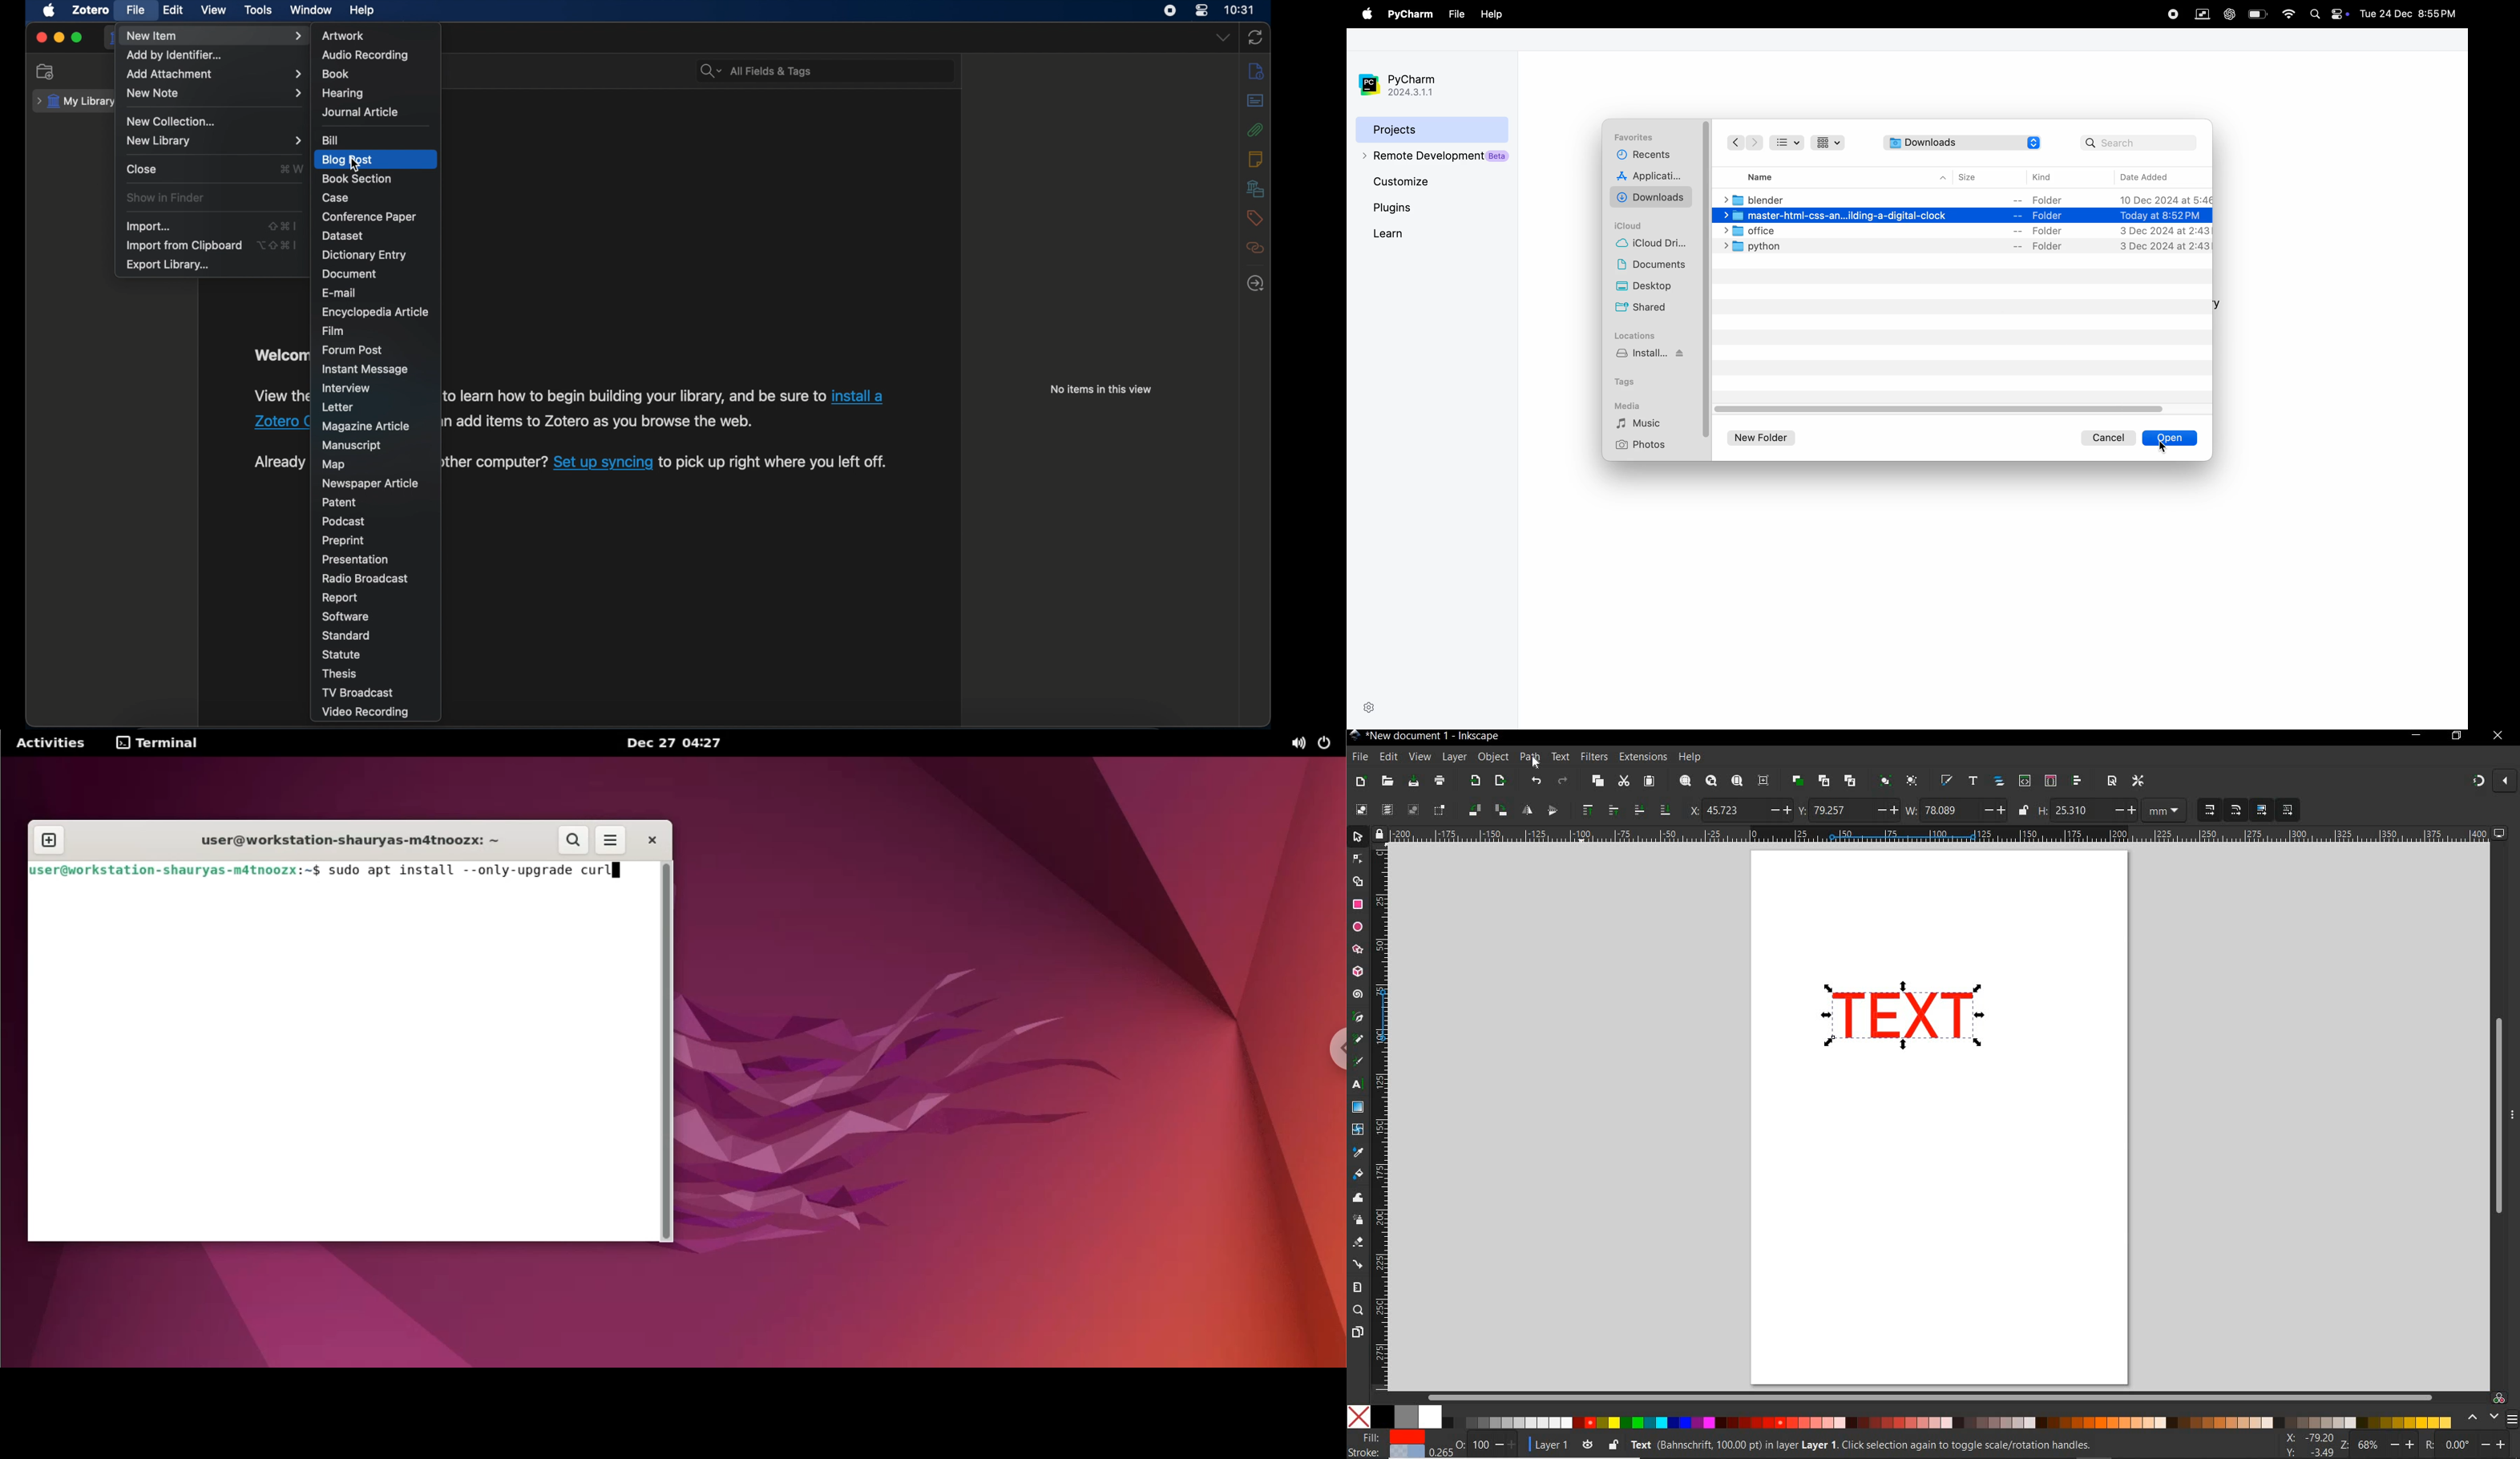 Image resolution: width=2520 pixels, height=1484 pixels. Describe the element at coordinates (339, 407) in the screenshot. I see `letter` at that location.